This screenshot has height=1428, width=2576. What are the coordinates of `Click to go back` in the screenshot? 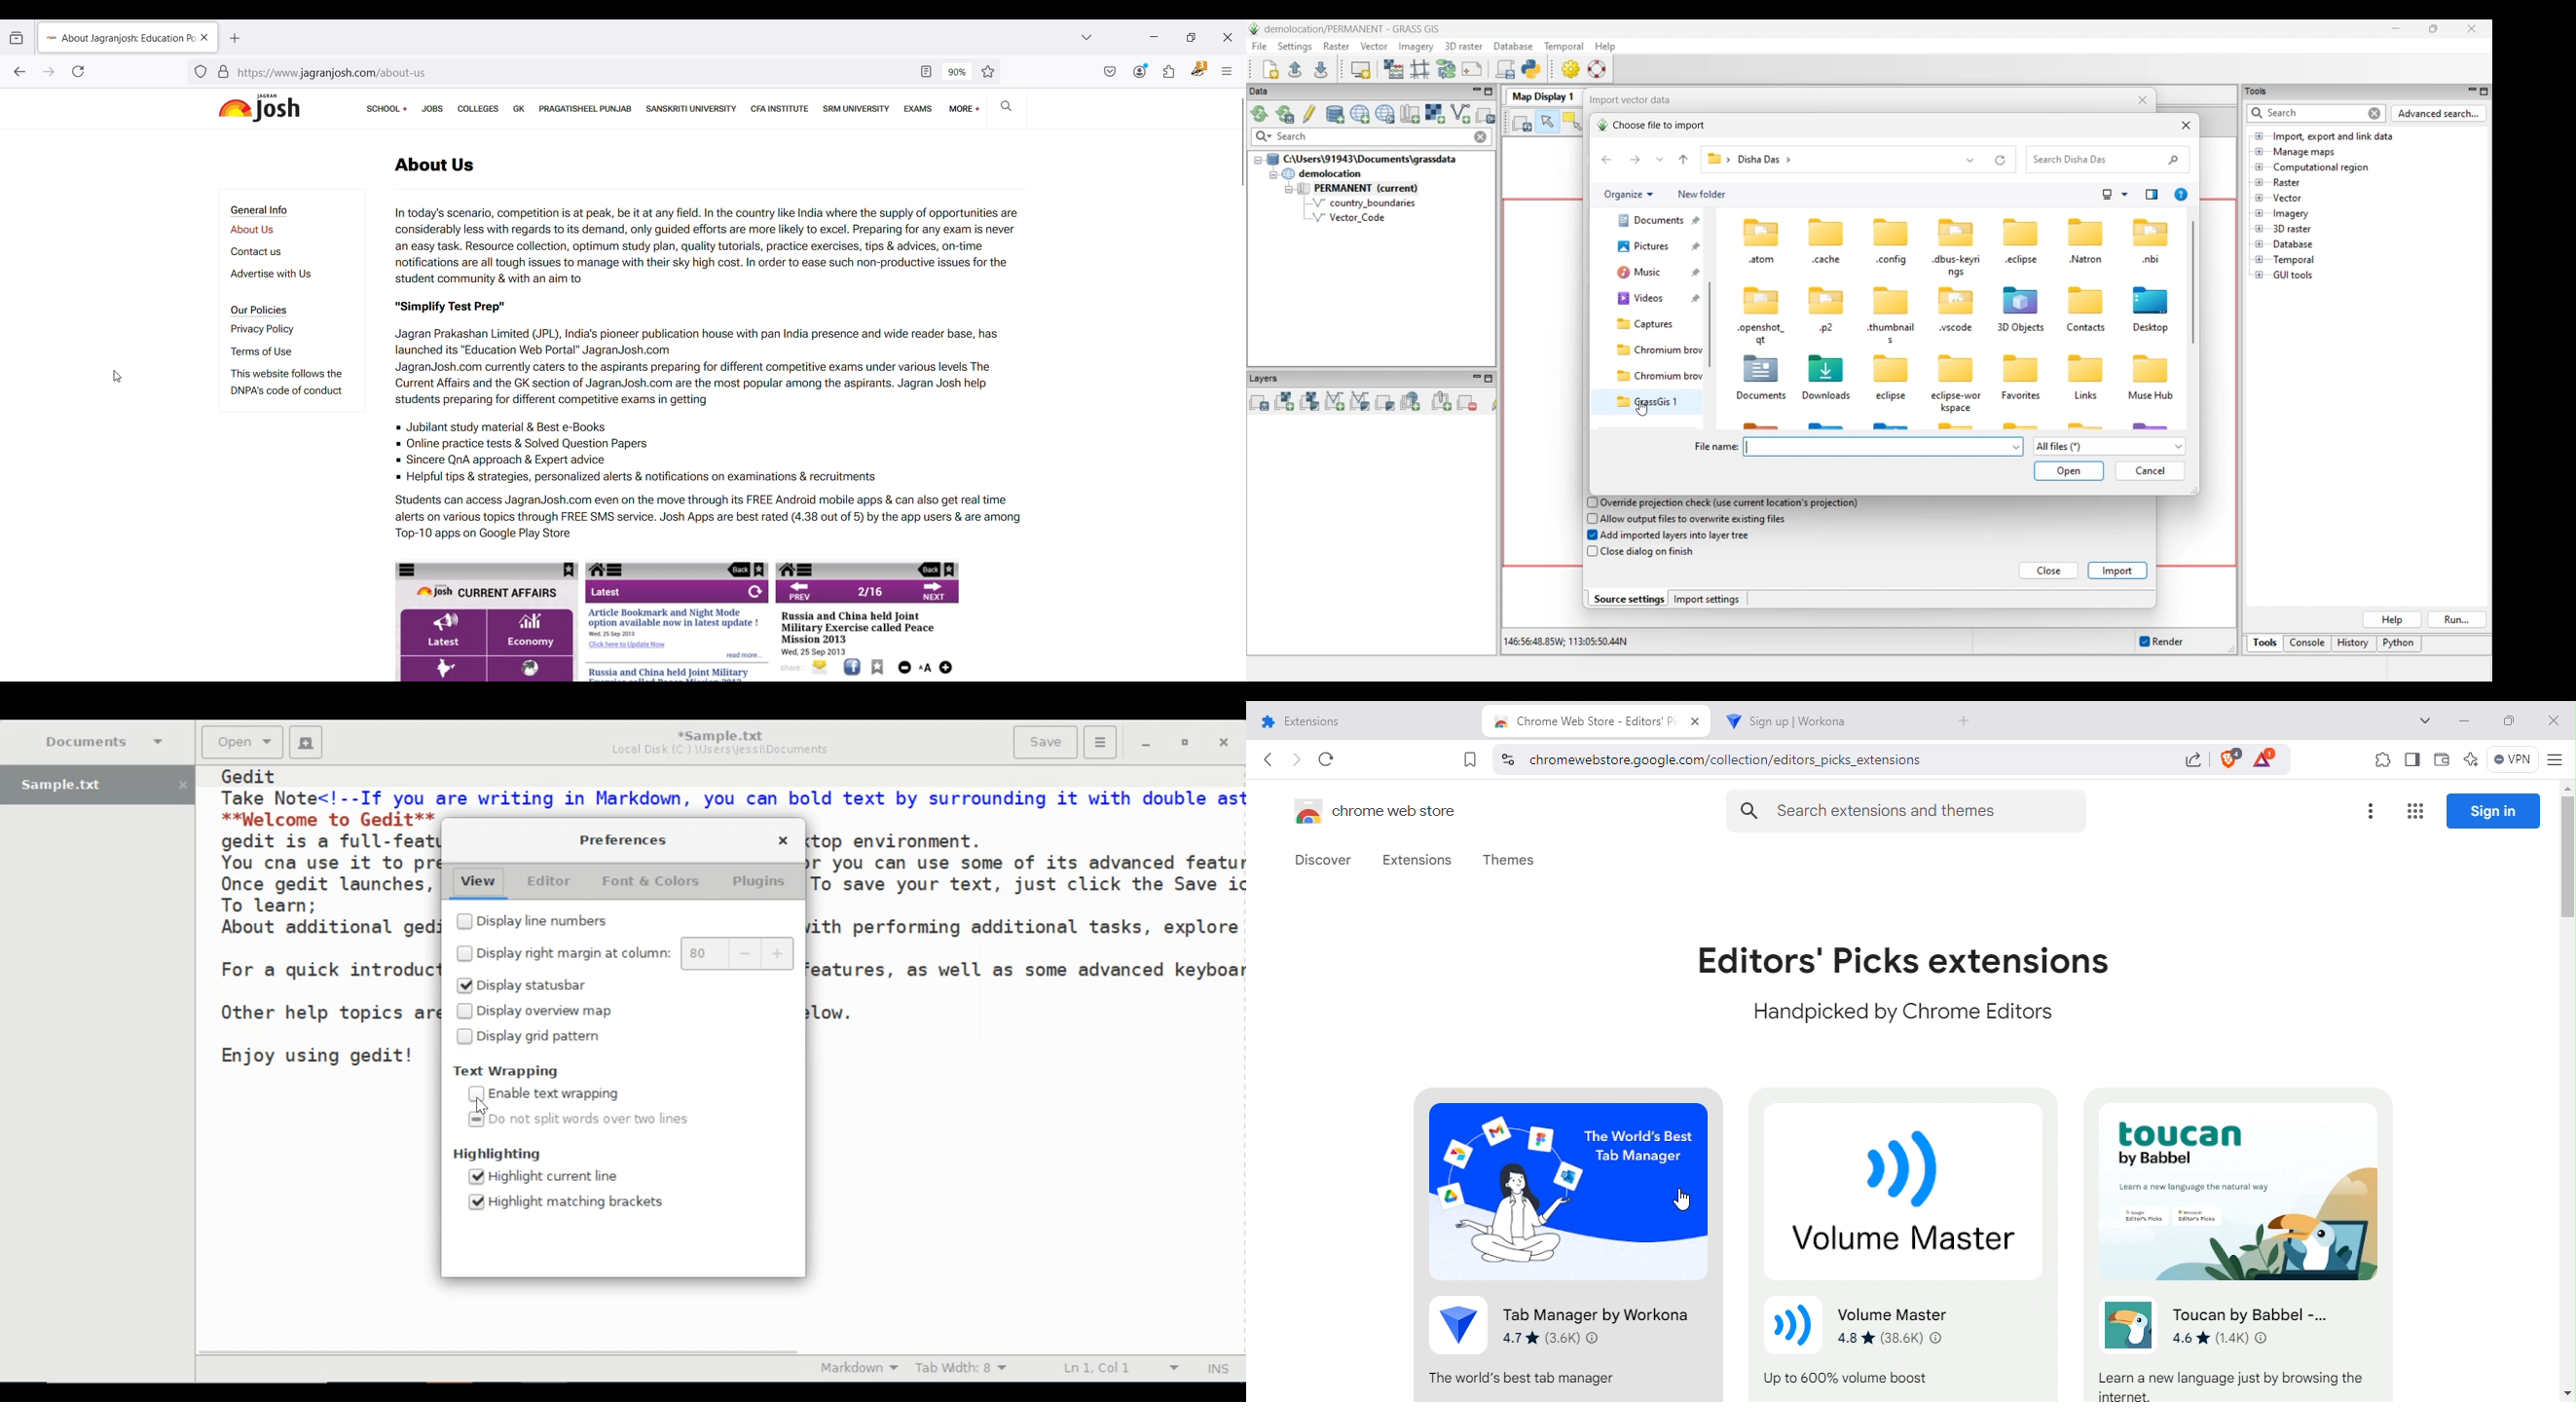 It's located at (1268, 759).